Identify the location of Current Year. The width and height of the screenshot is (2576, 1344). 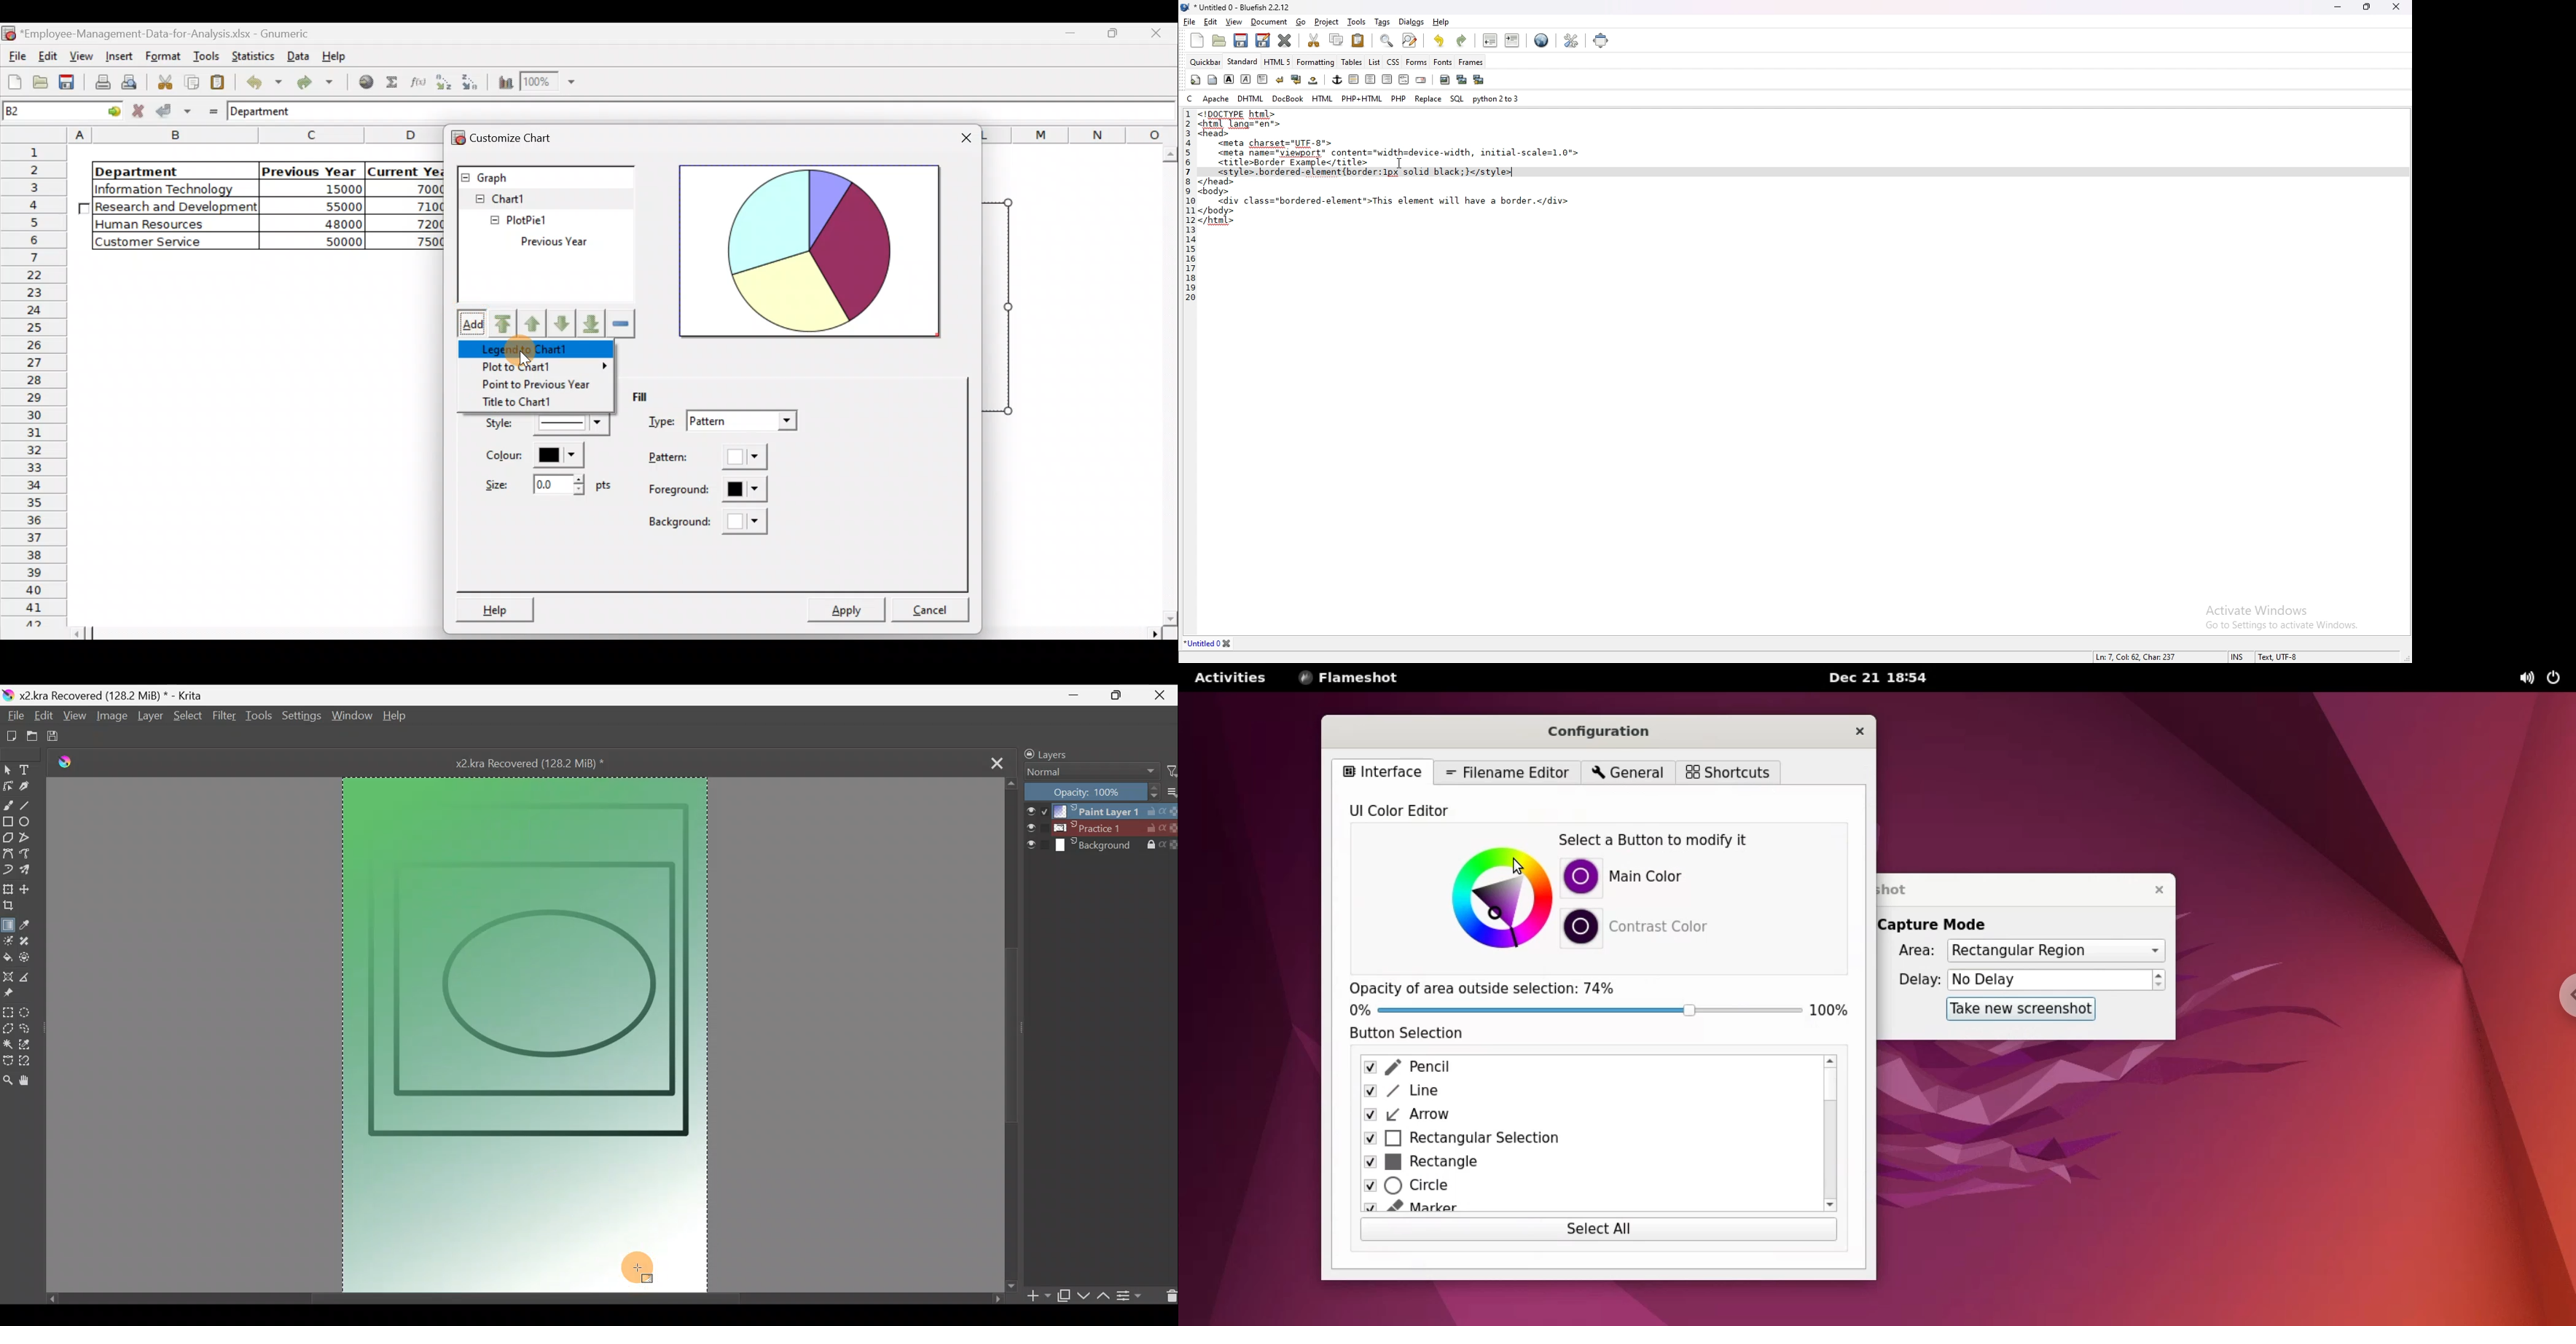
(405, 170).